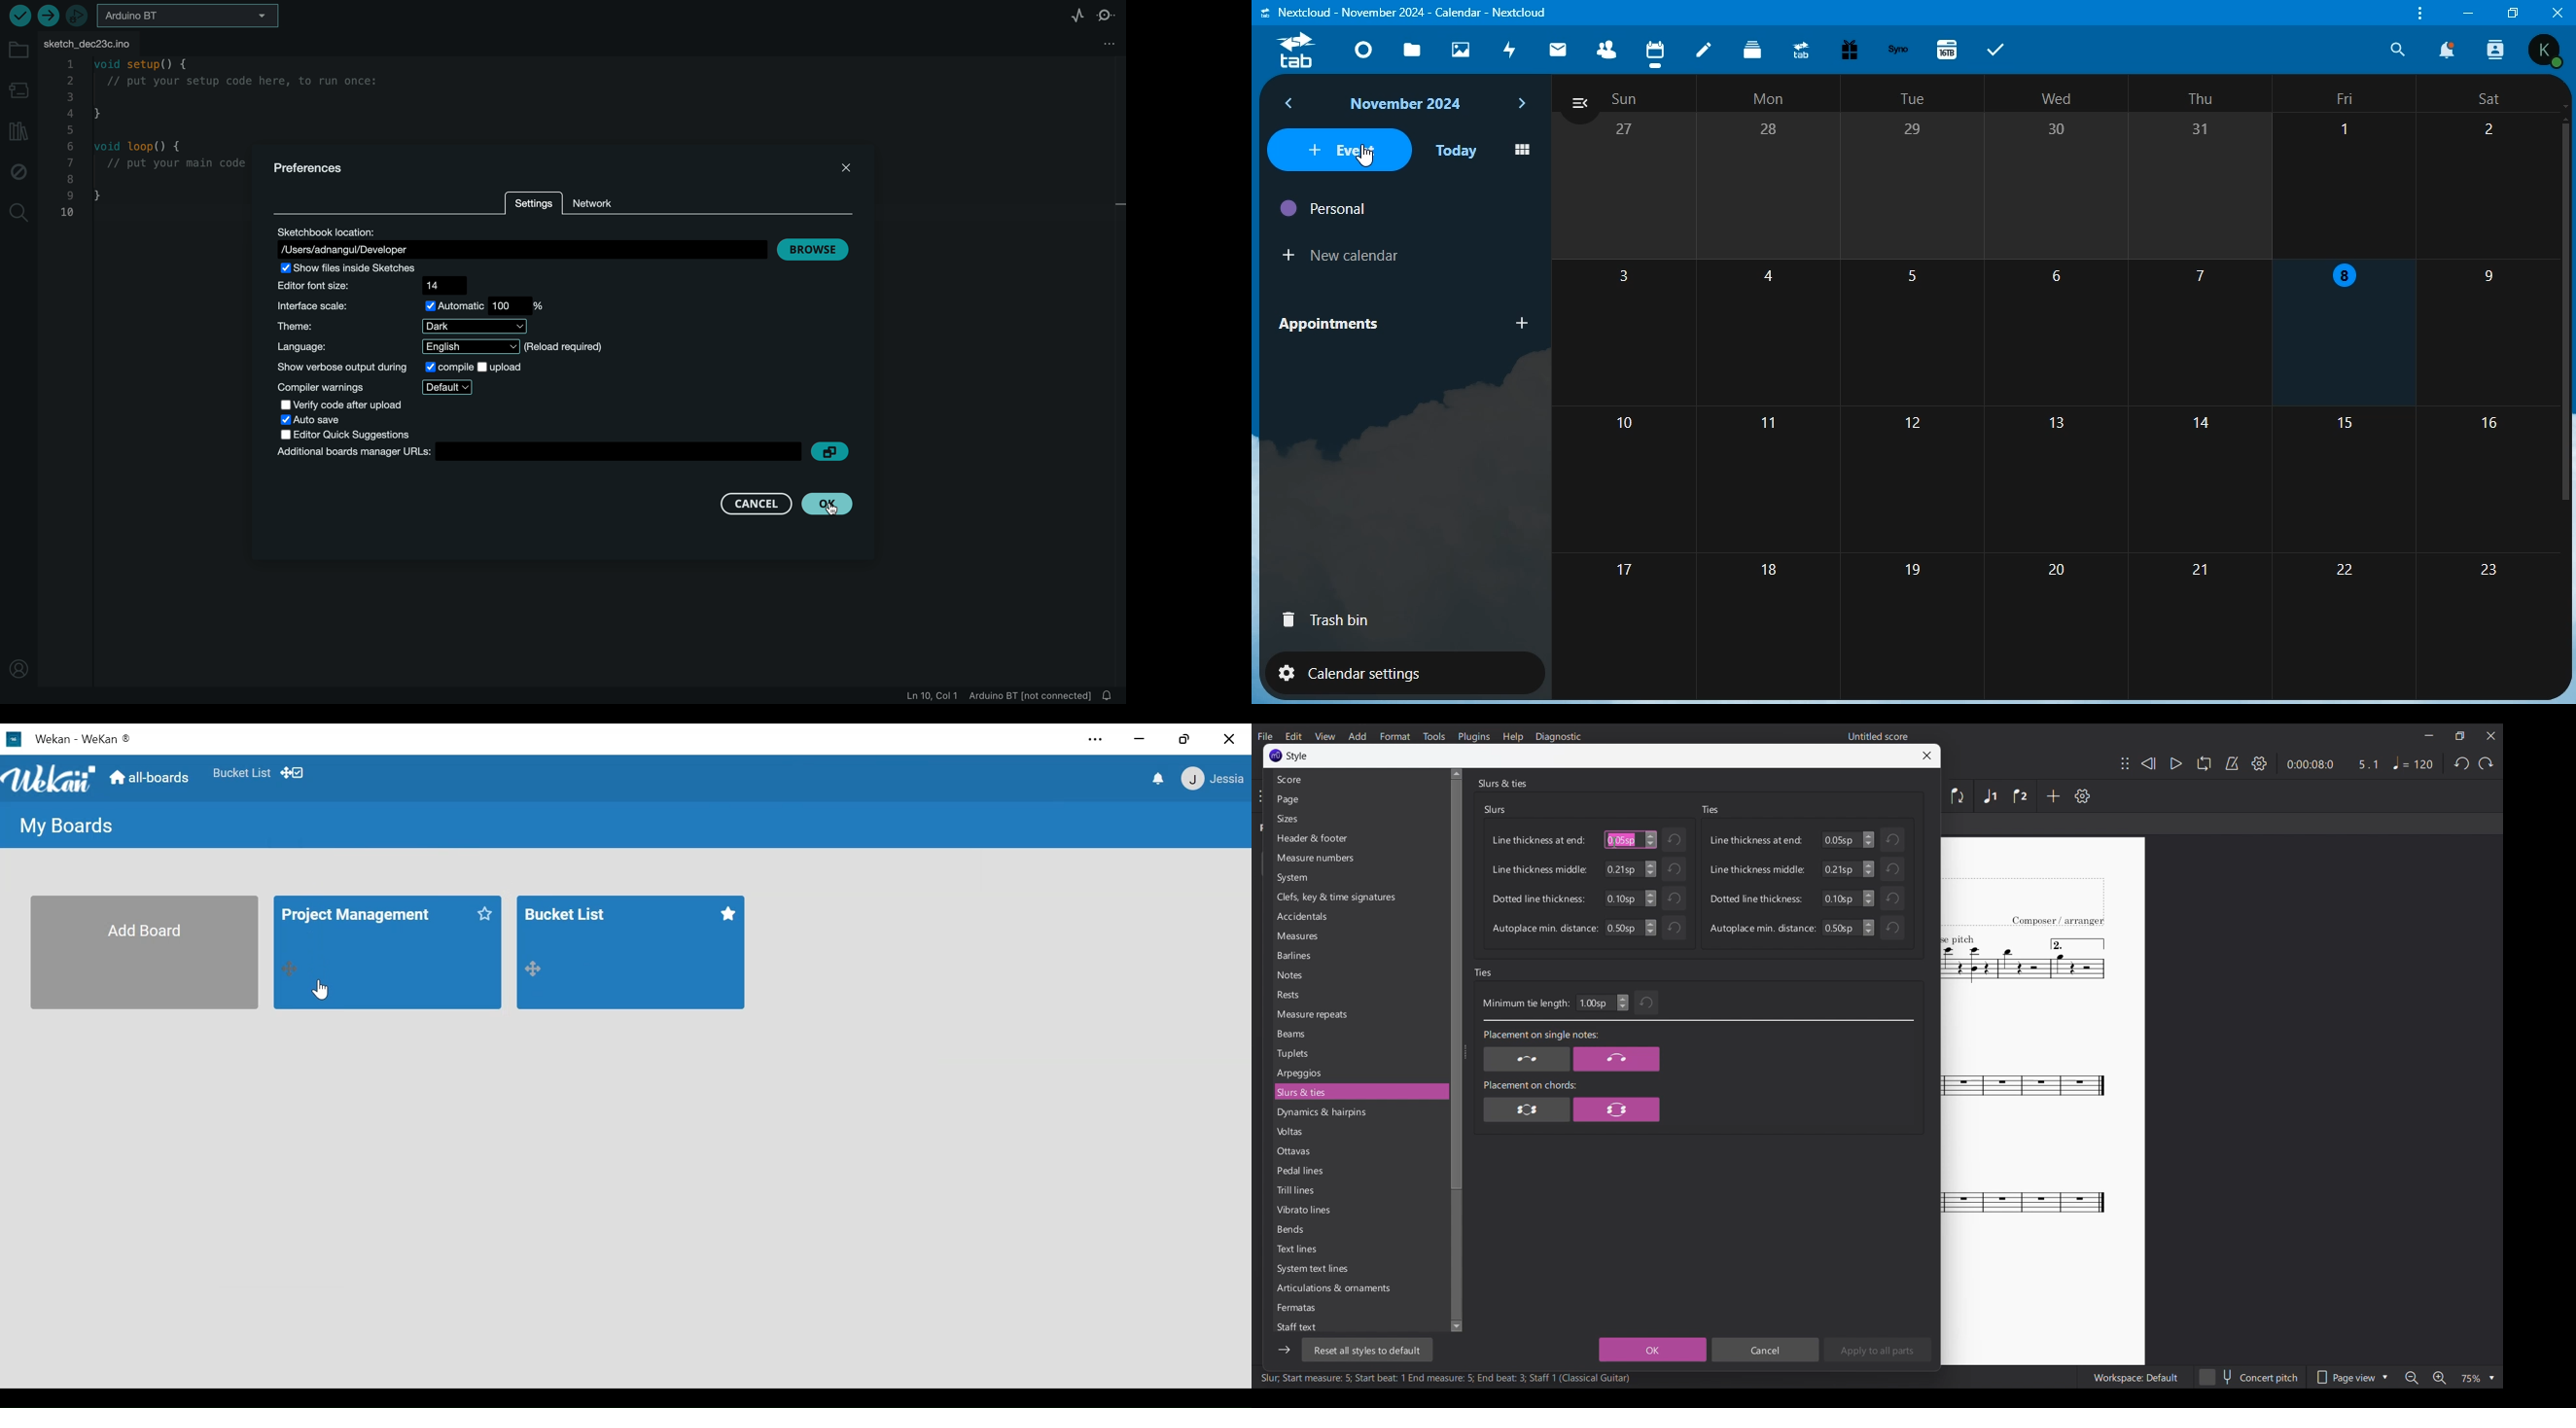 This screenshot has width=2576, height=1428. Describe the element at coordinates (2025, 1102) in the screenshot. I see `Current score` at that location.